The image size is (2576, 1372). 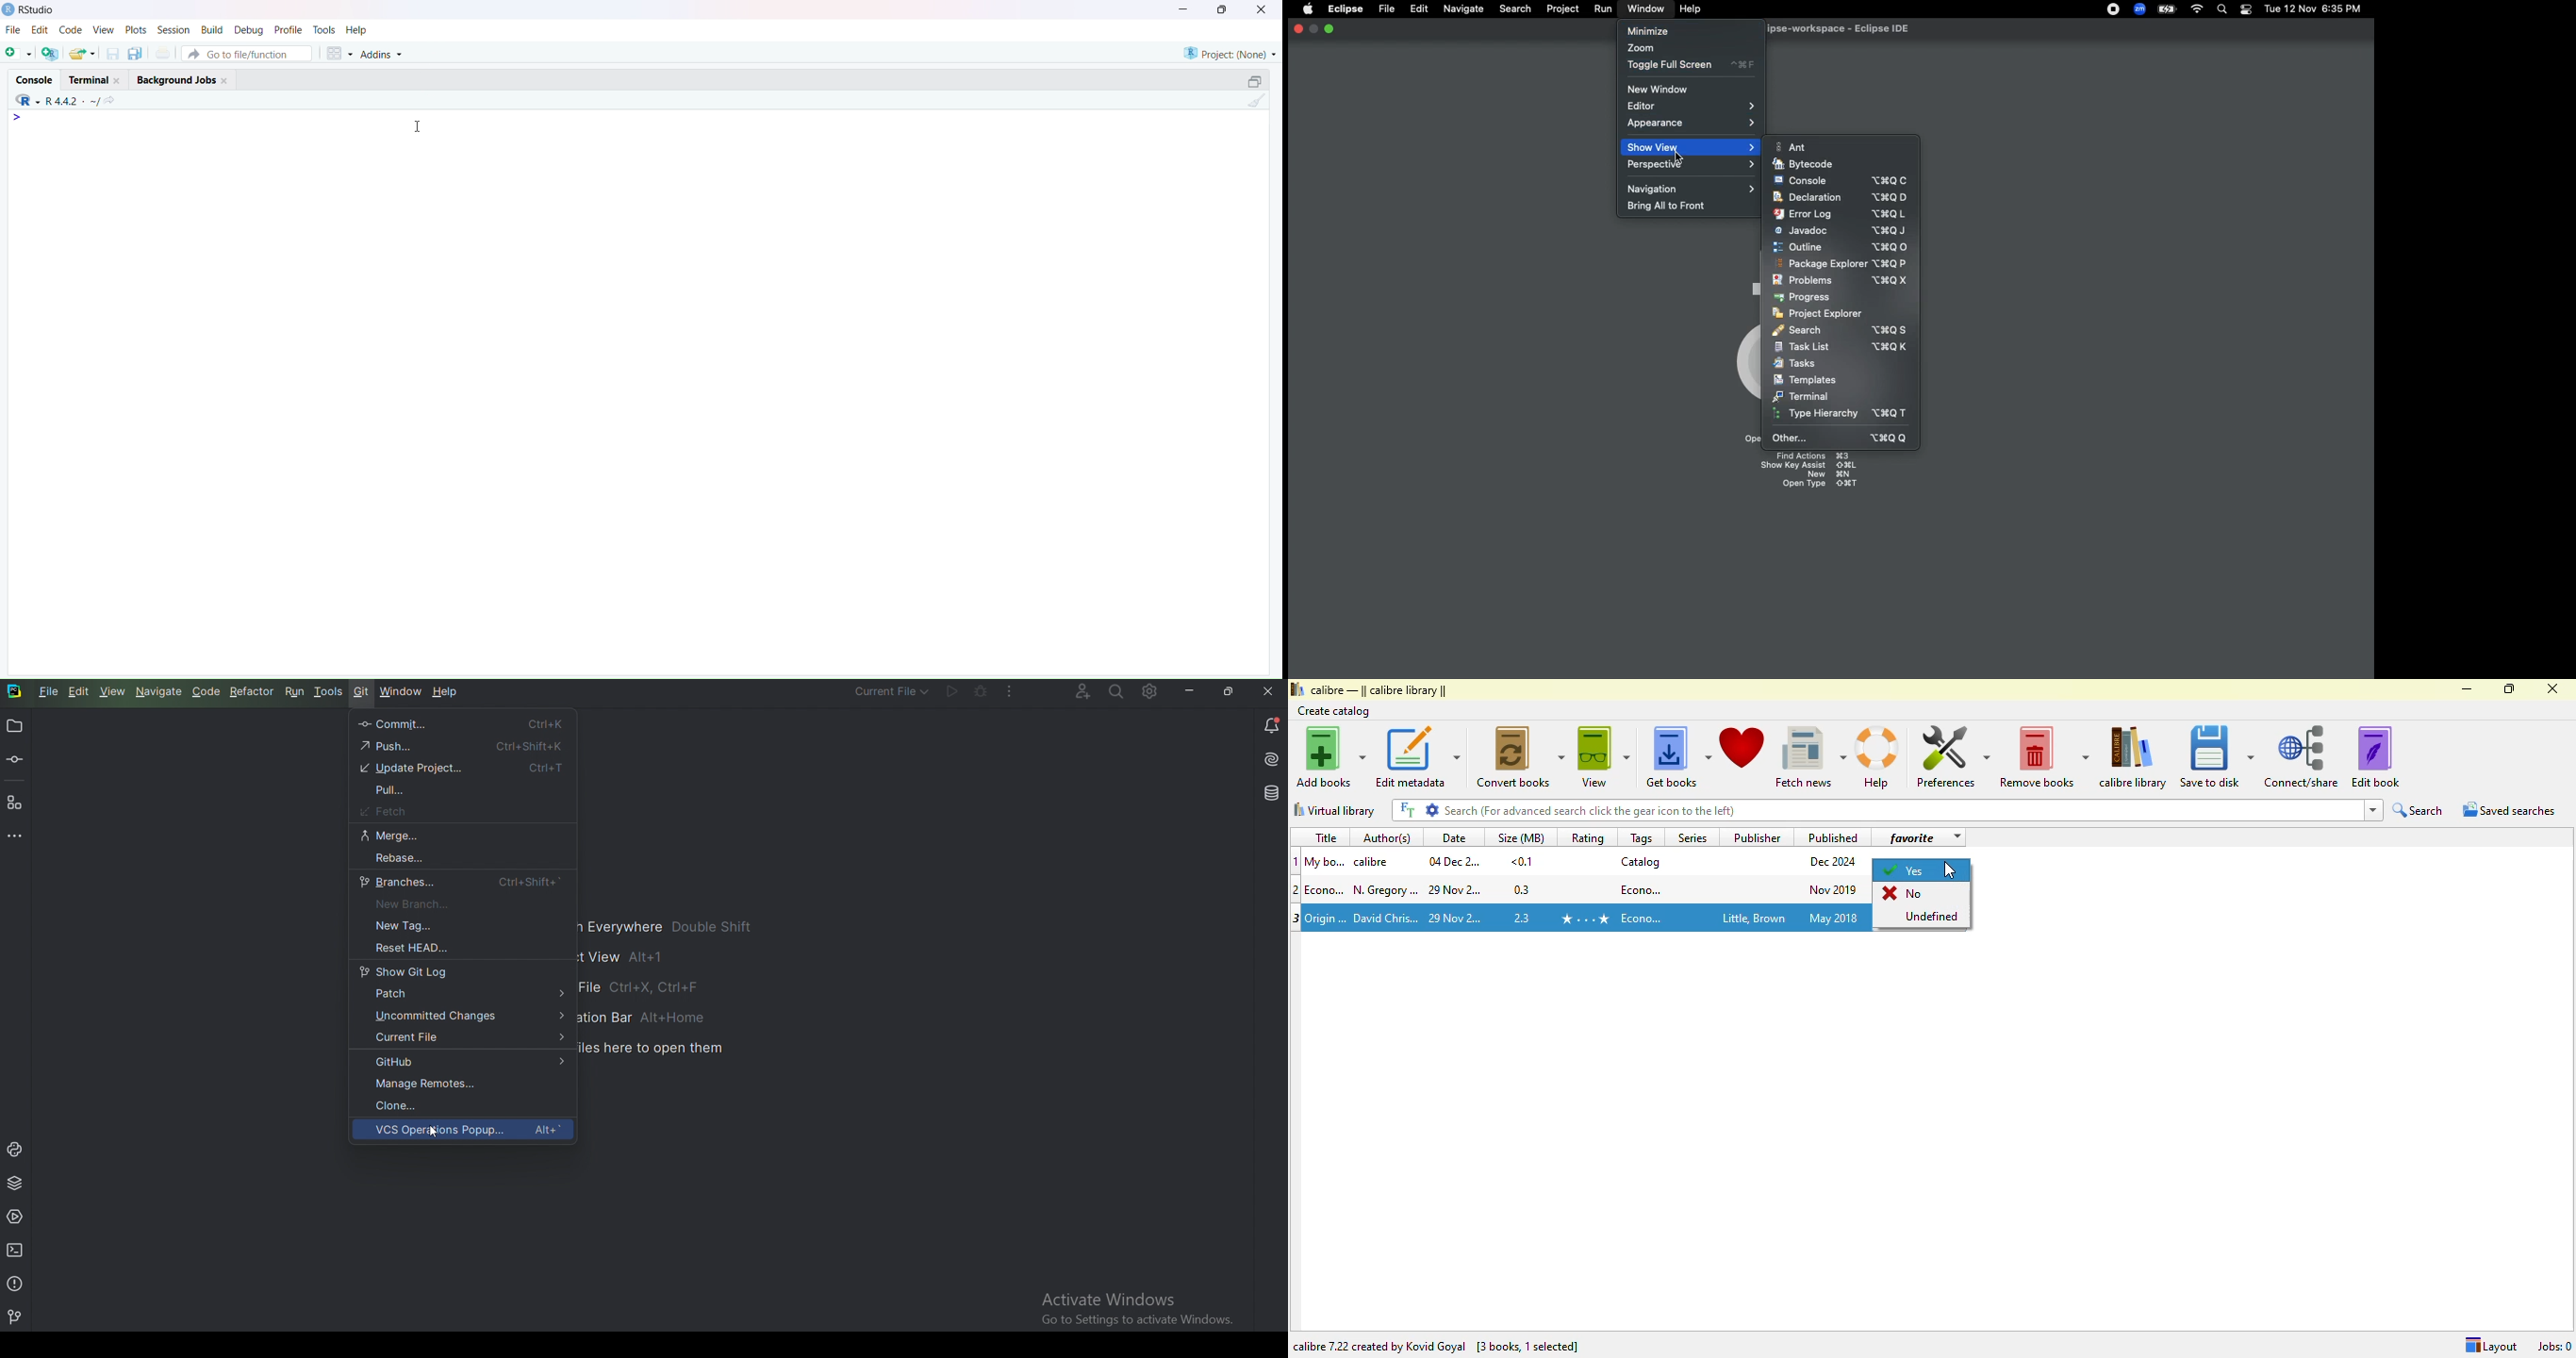 What do you see at coordinates (653, 1049) in the screenshot?
I see `Drop files here to open them` at bounding box center [653, 1049].